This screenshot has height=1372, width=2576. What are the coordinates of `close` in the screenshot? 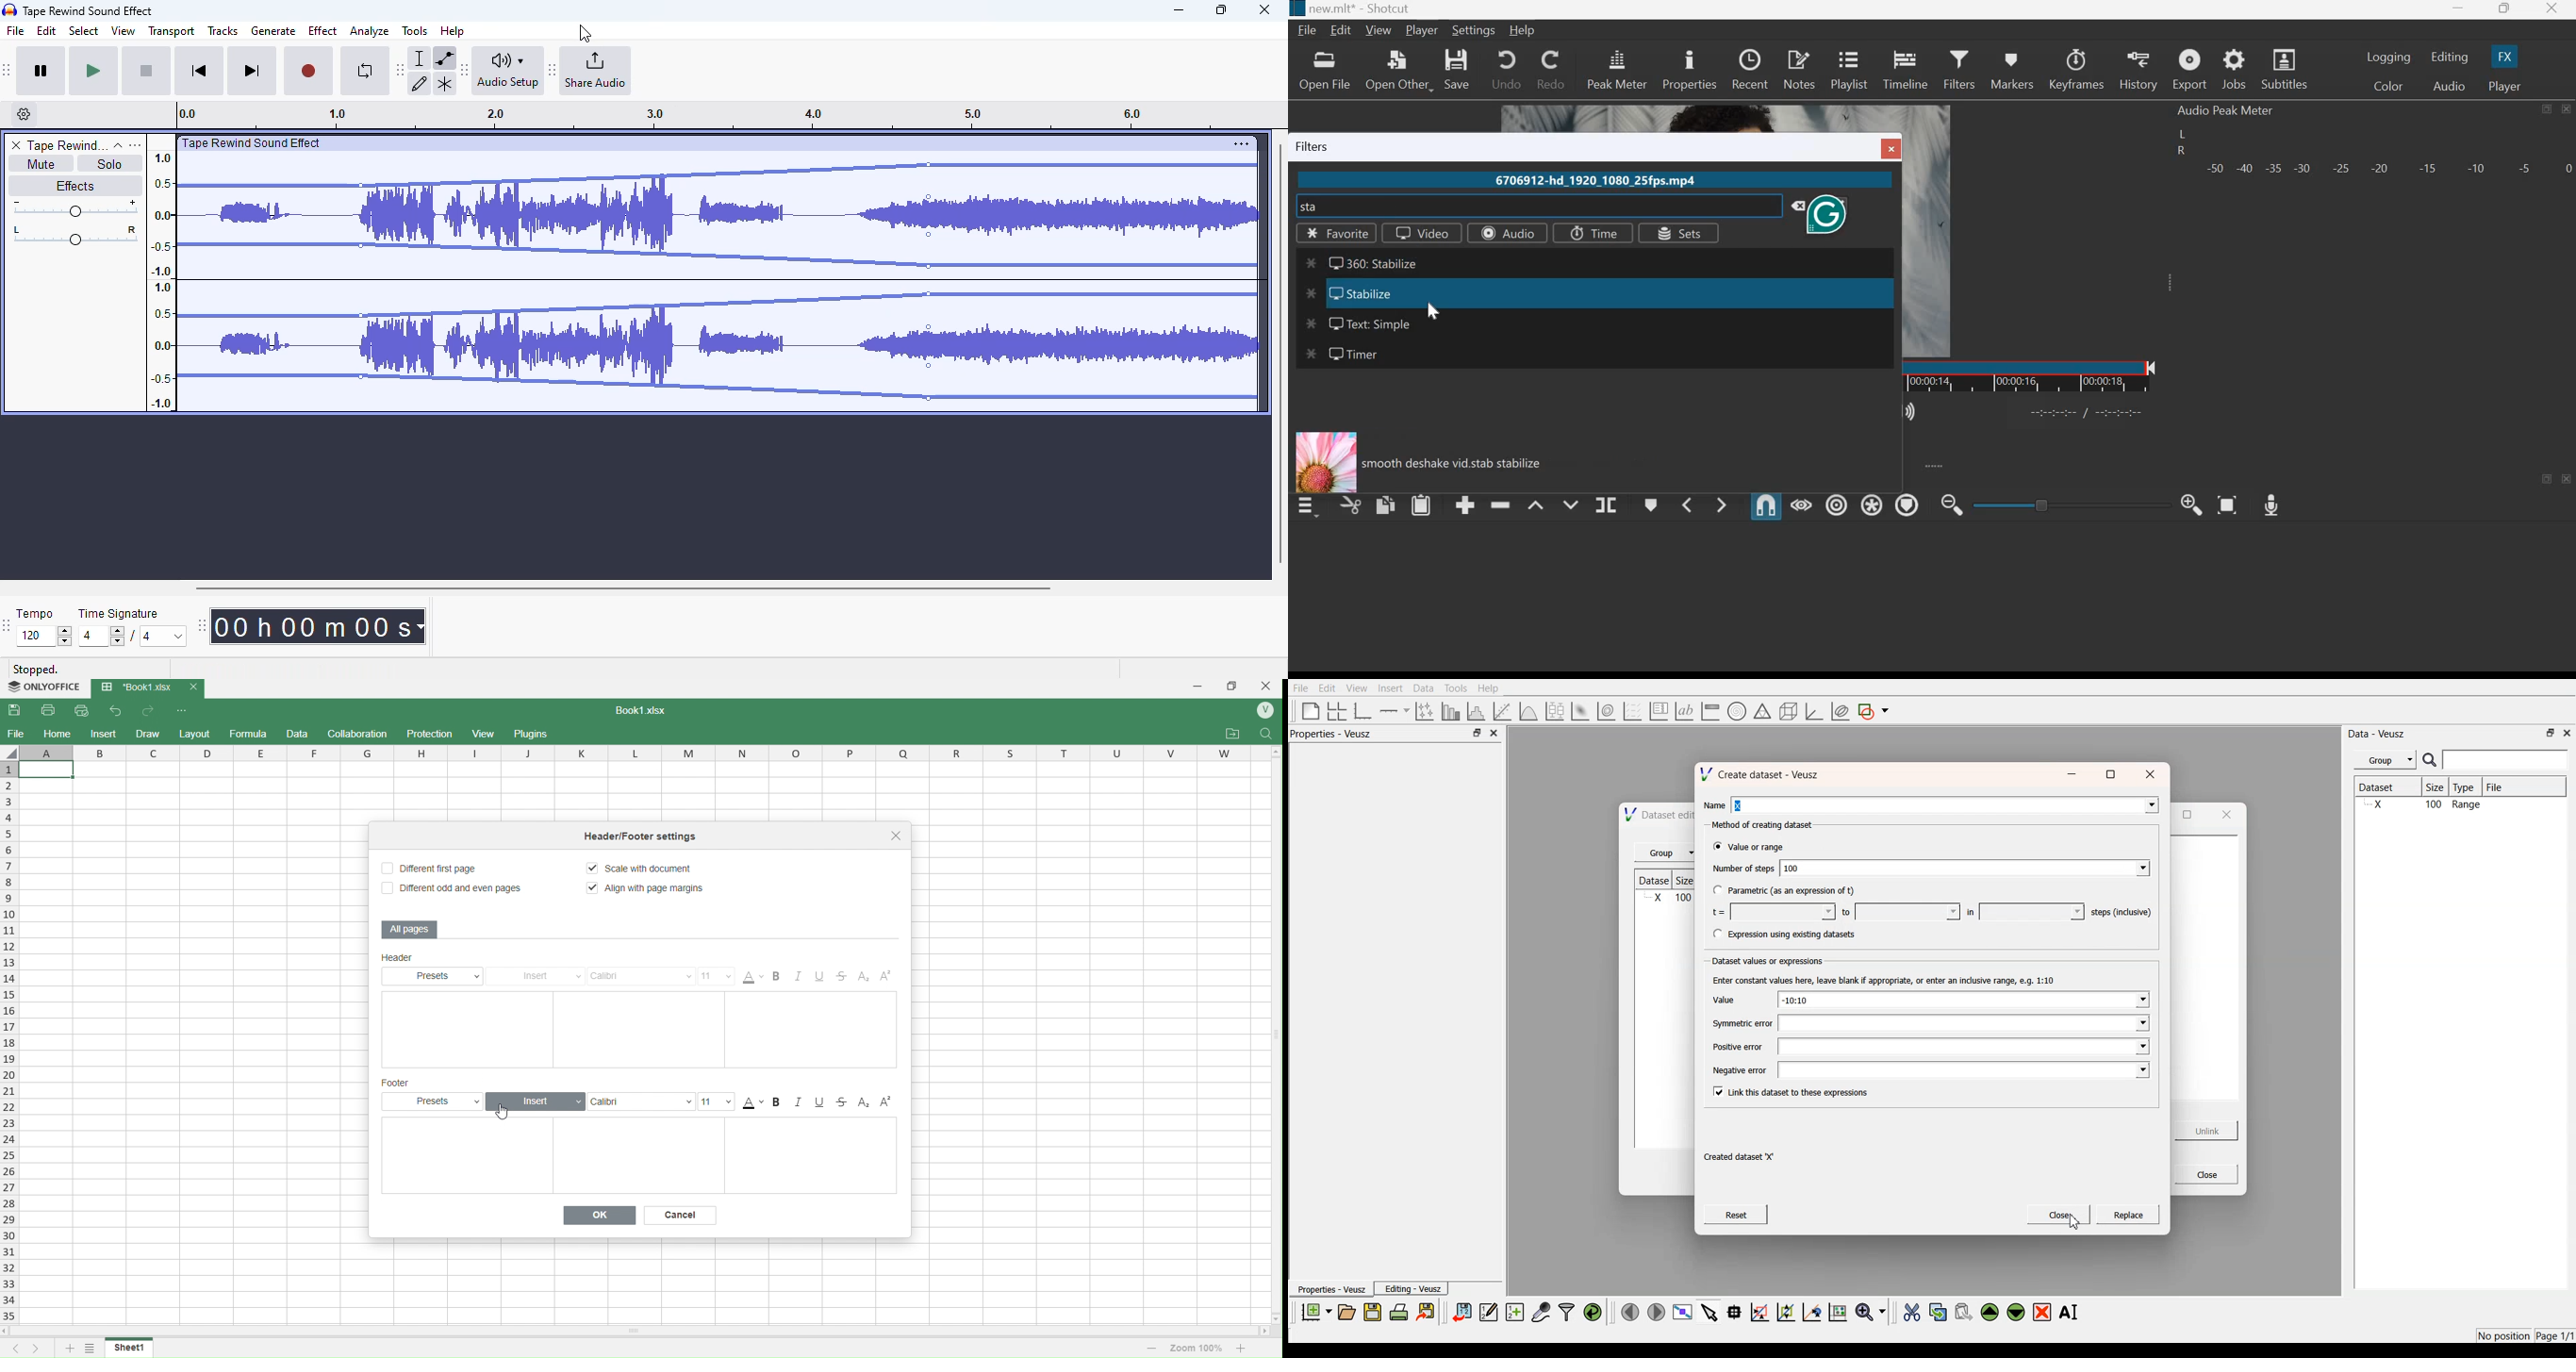 It's located at (2567, 732).